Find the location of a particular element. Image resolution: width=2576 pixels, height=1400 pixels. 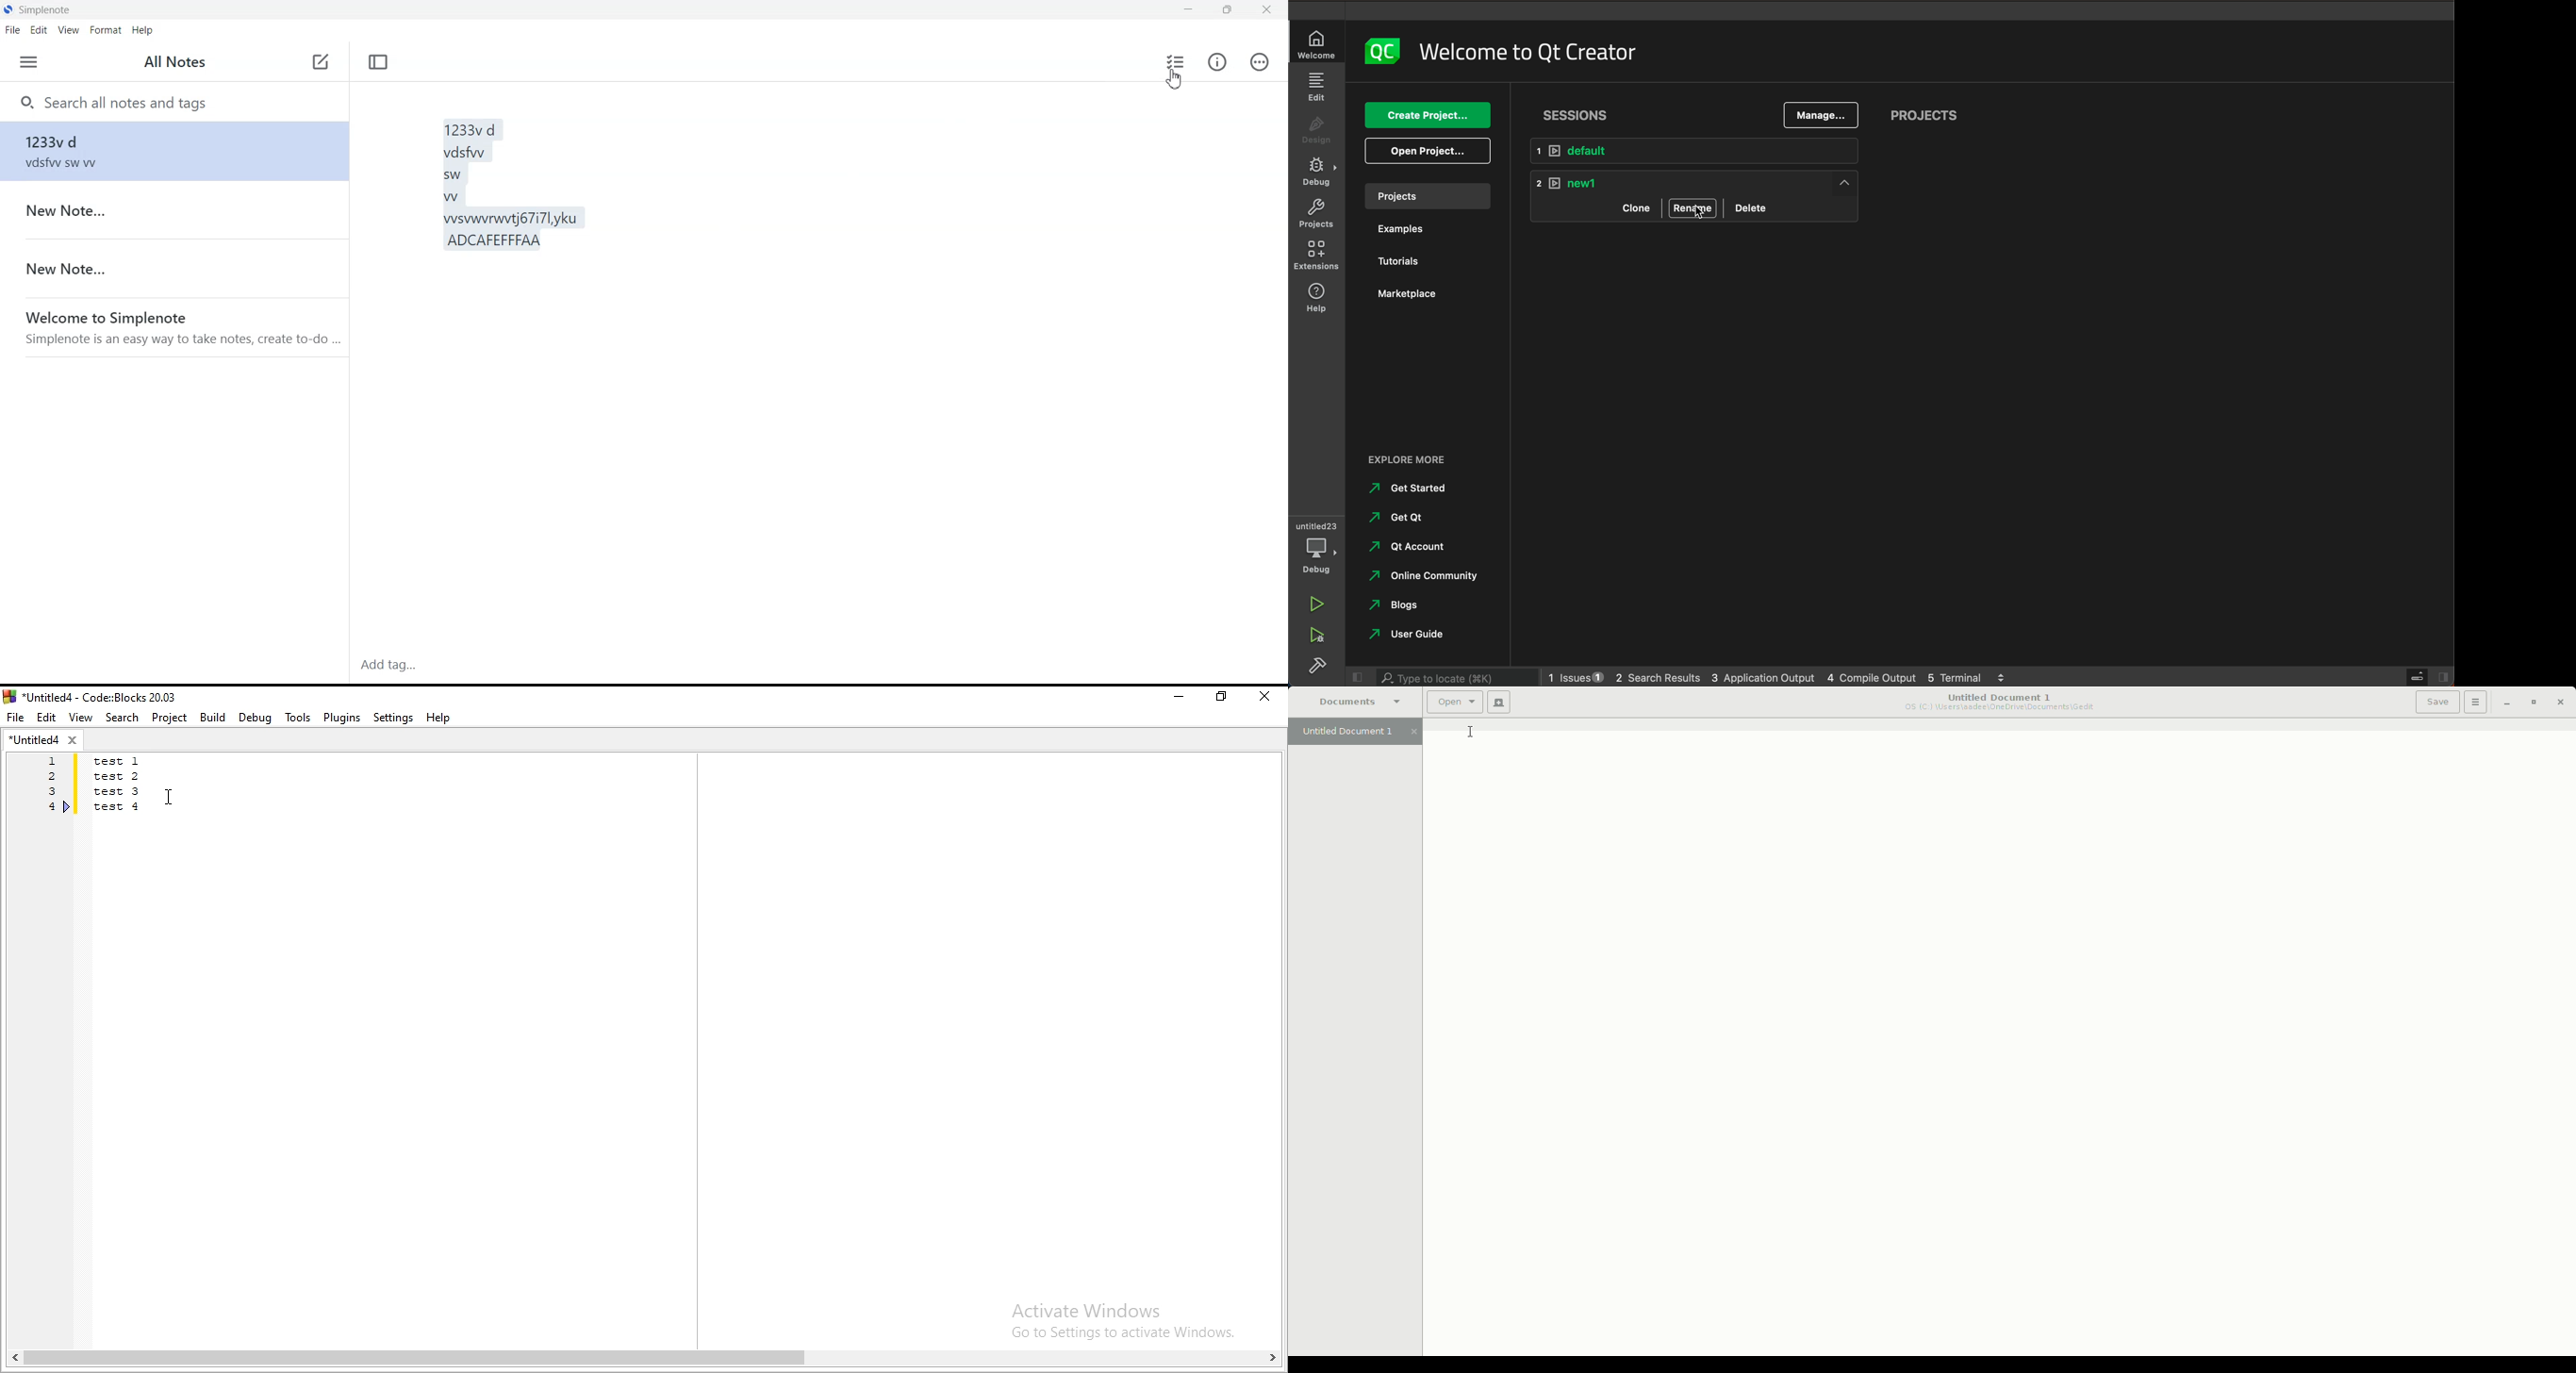

clone is located at coordinates (1628, 207).